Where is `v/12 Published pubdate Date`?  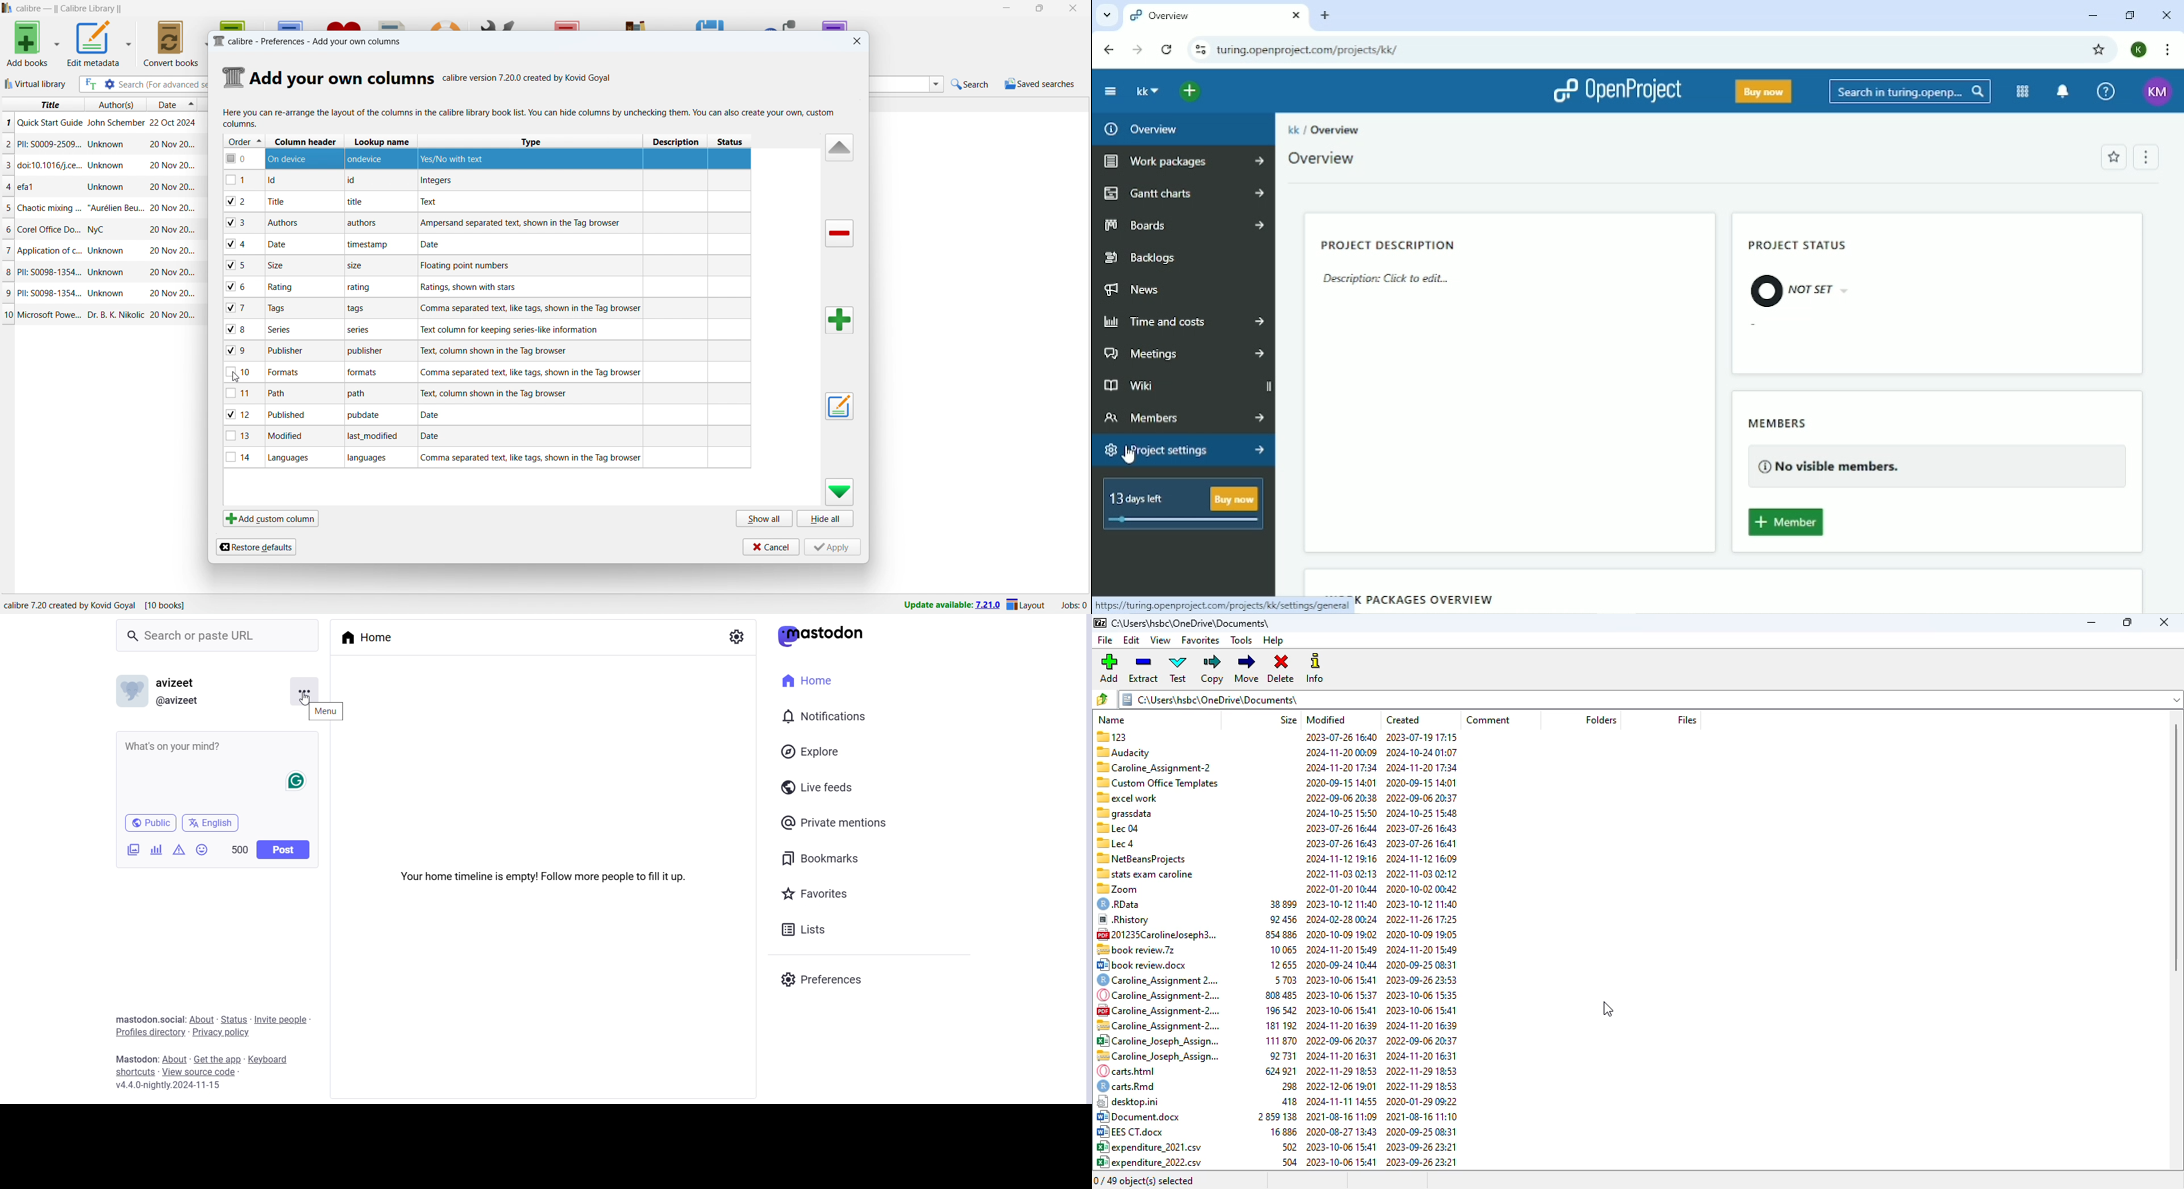
v/12 Published pubdate Date is located at coordinates (487, 416).